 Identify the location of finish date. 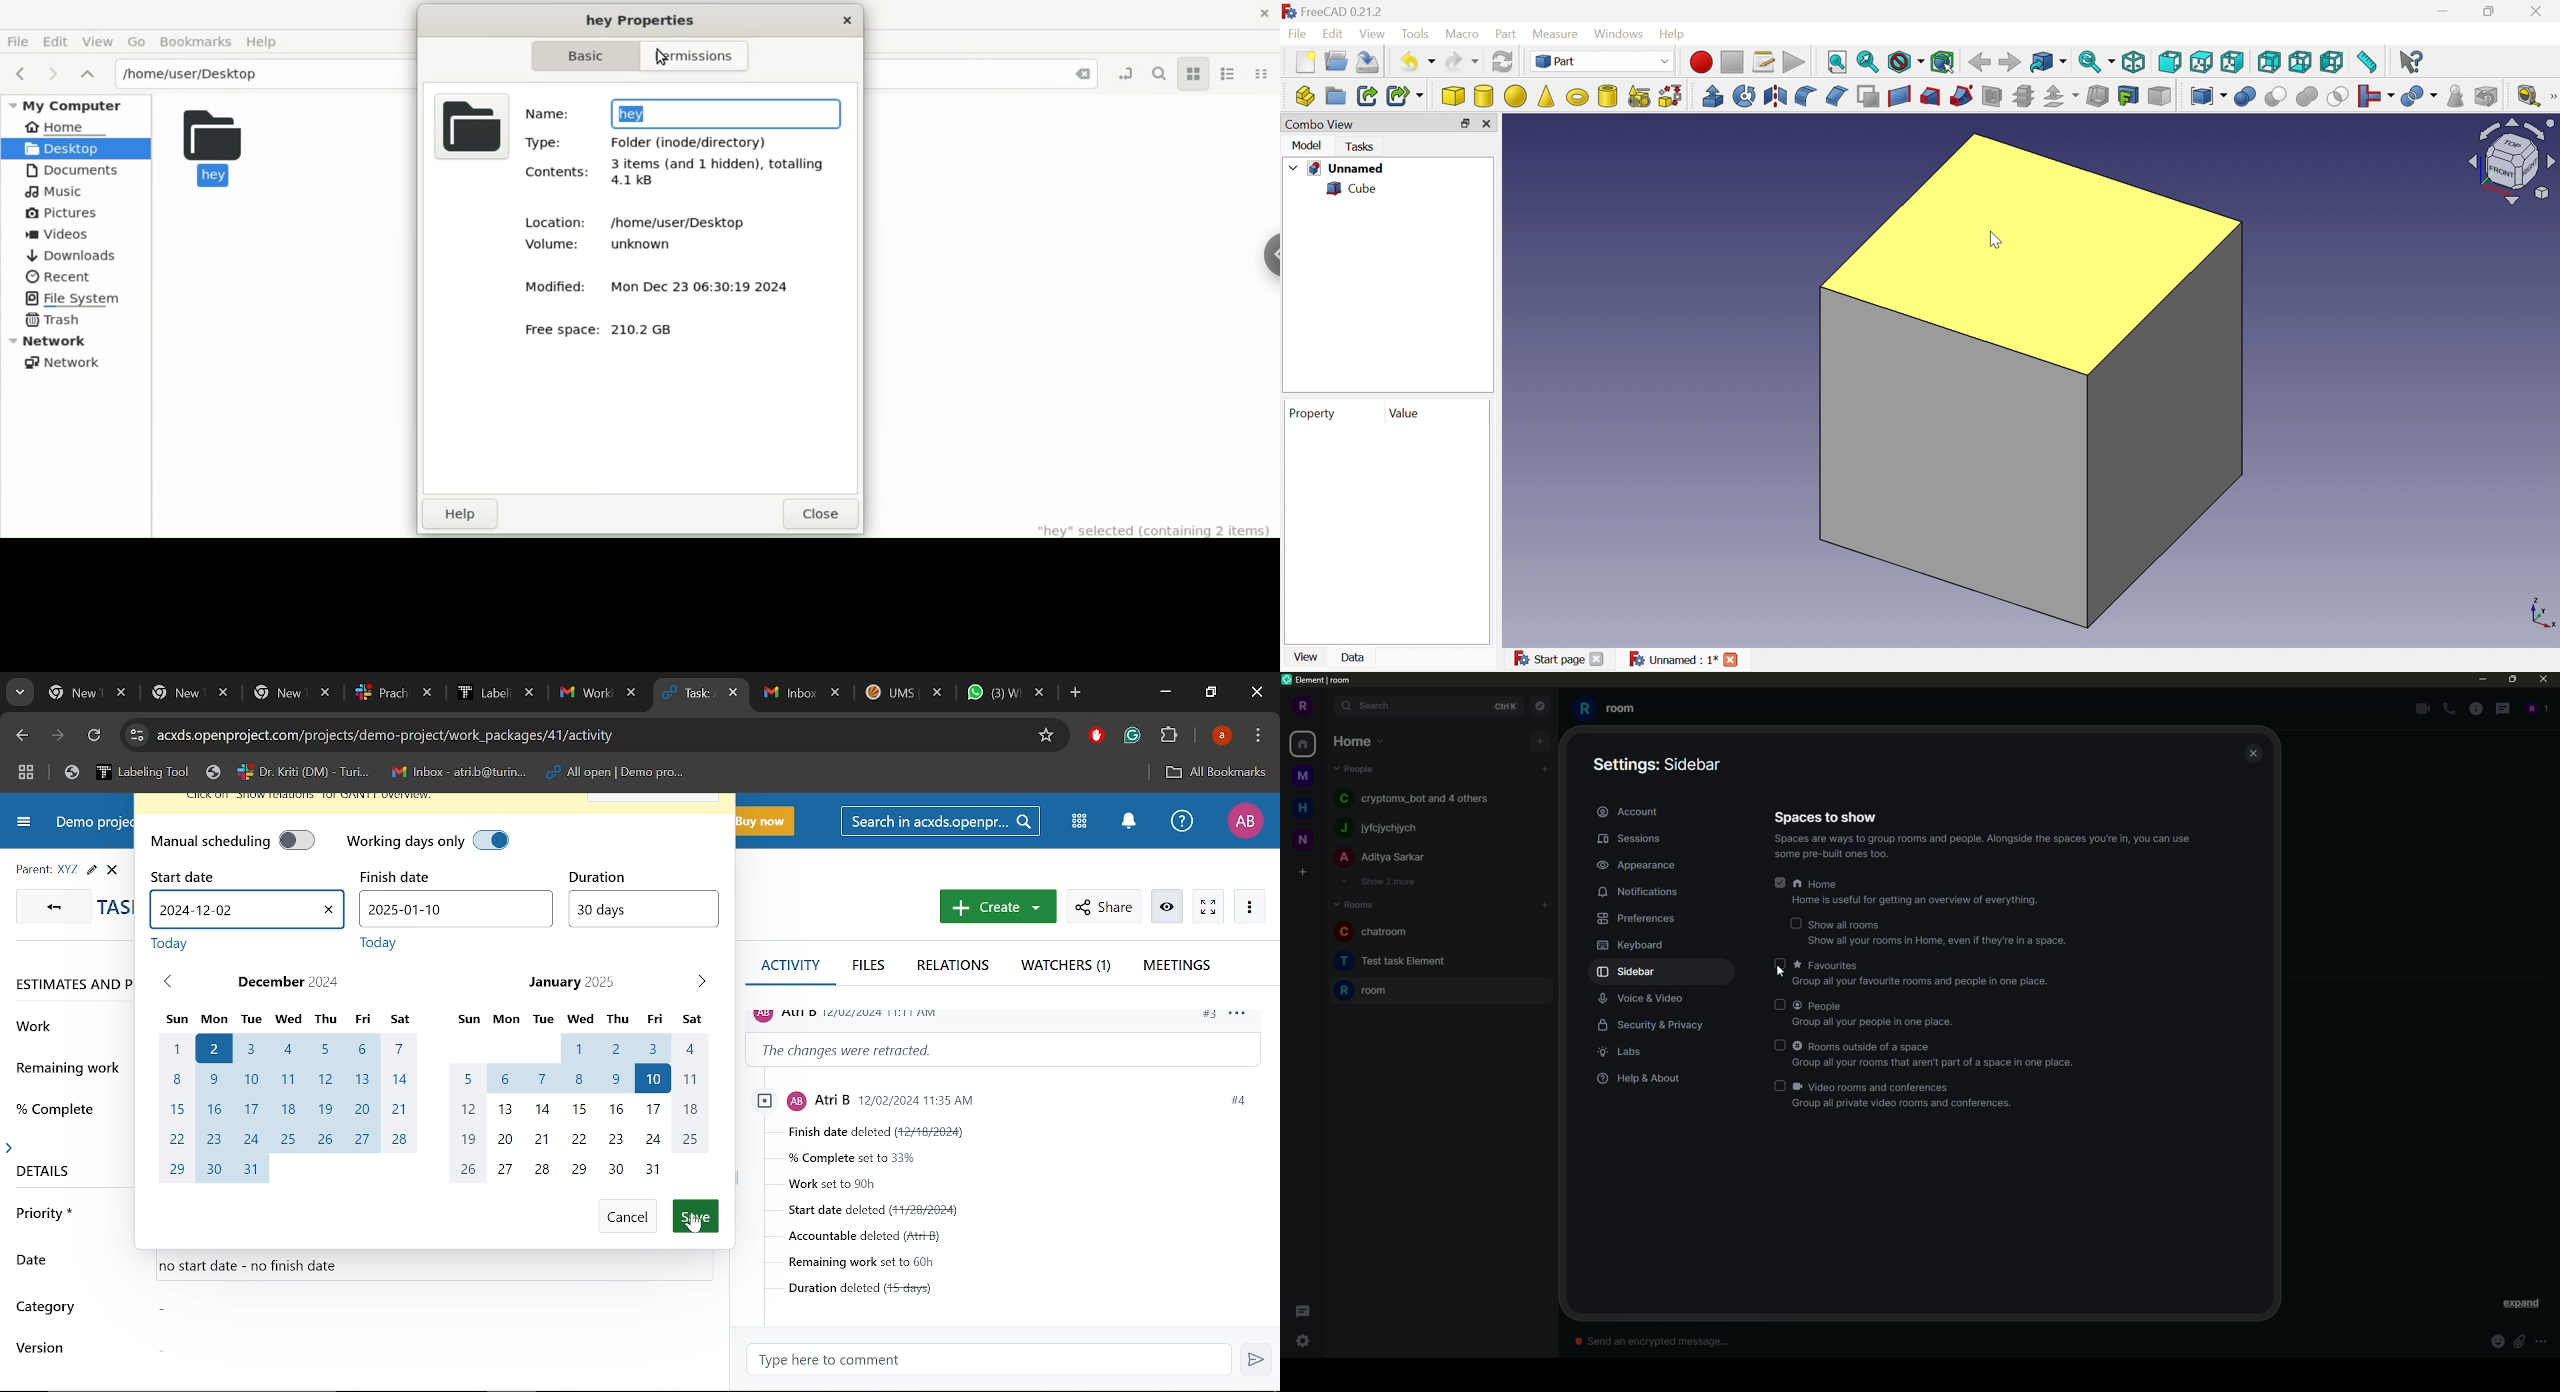
(416, 877).